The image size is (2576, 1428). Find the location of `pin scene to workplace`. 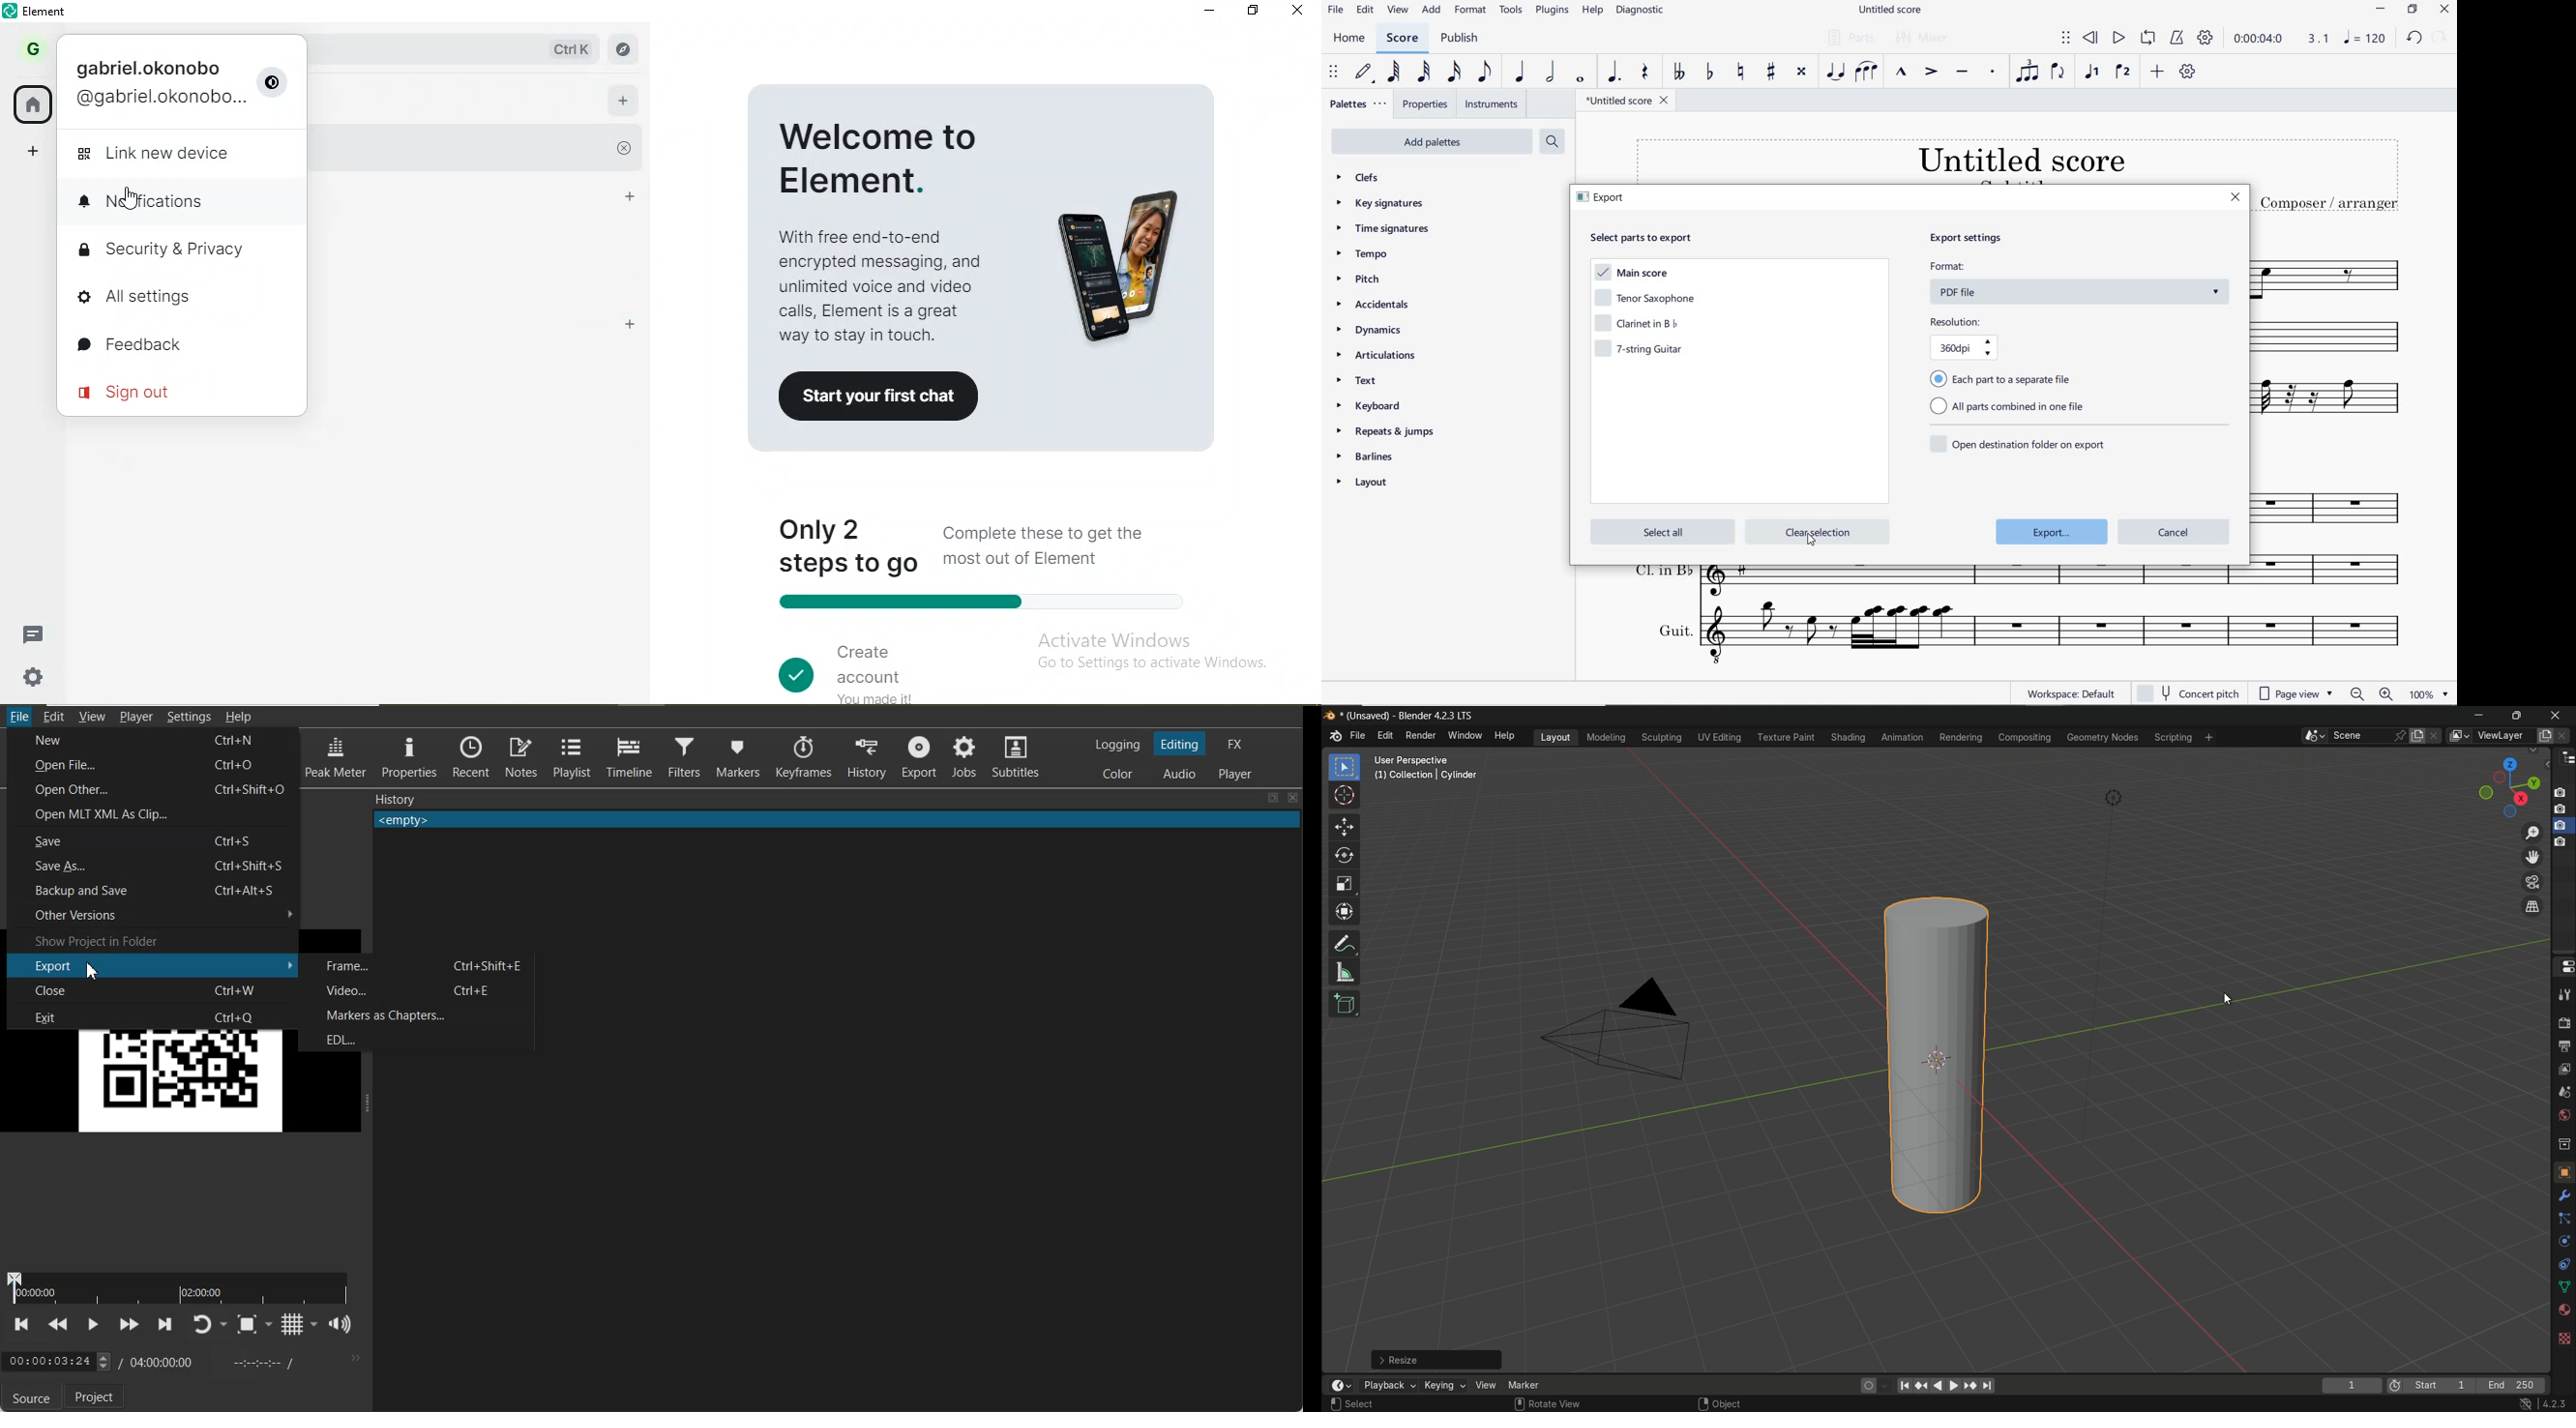

pin scene to workplace is located at coordinates (2400, 736).